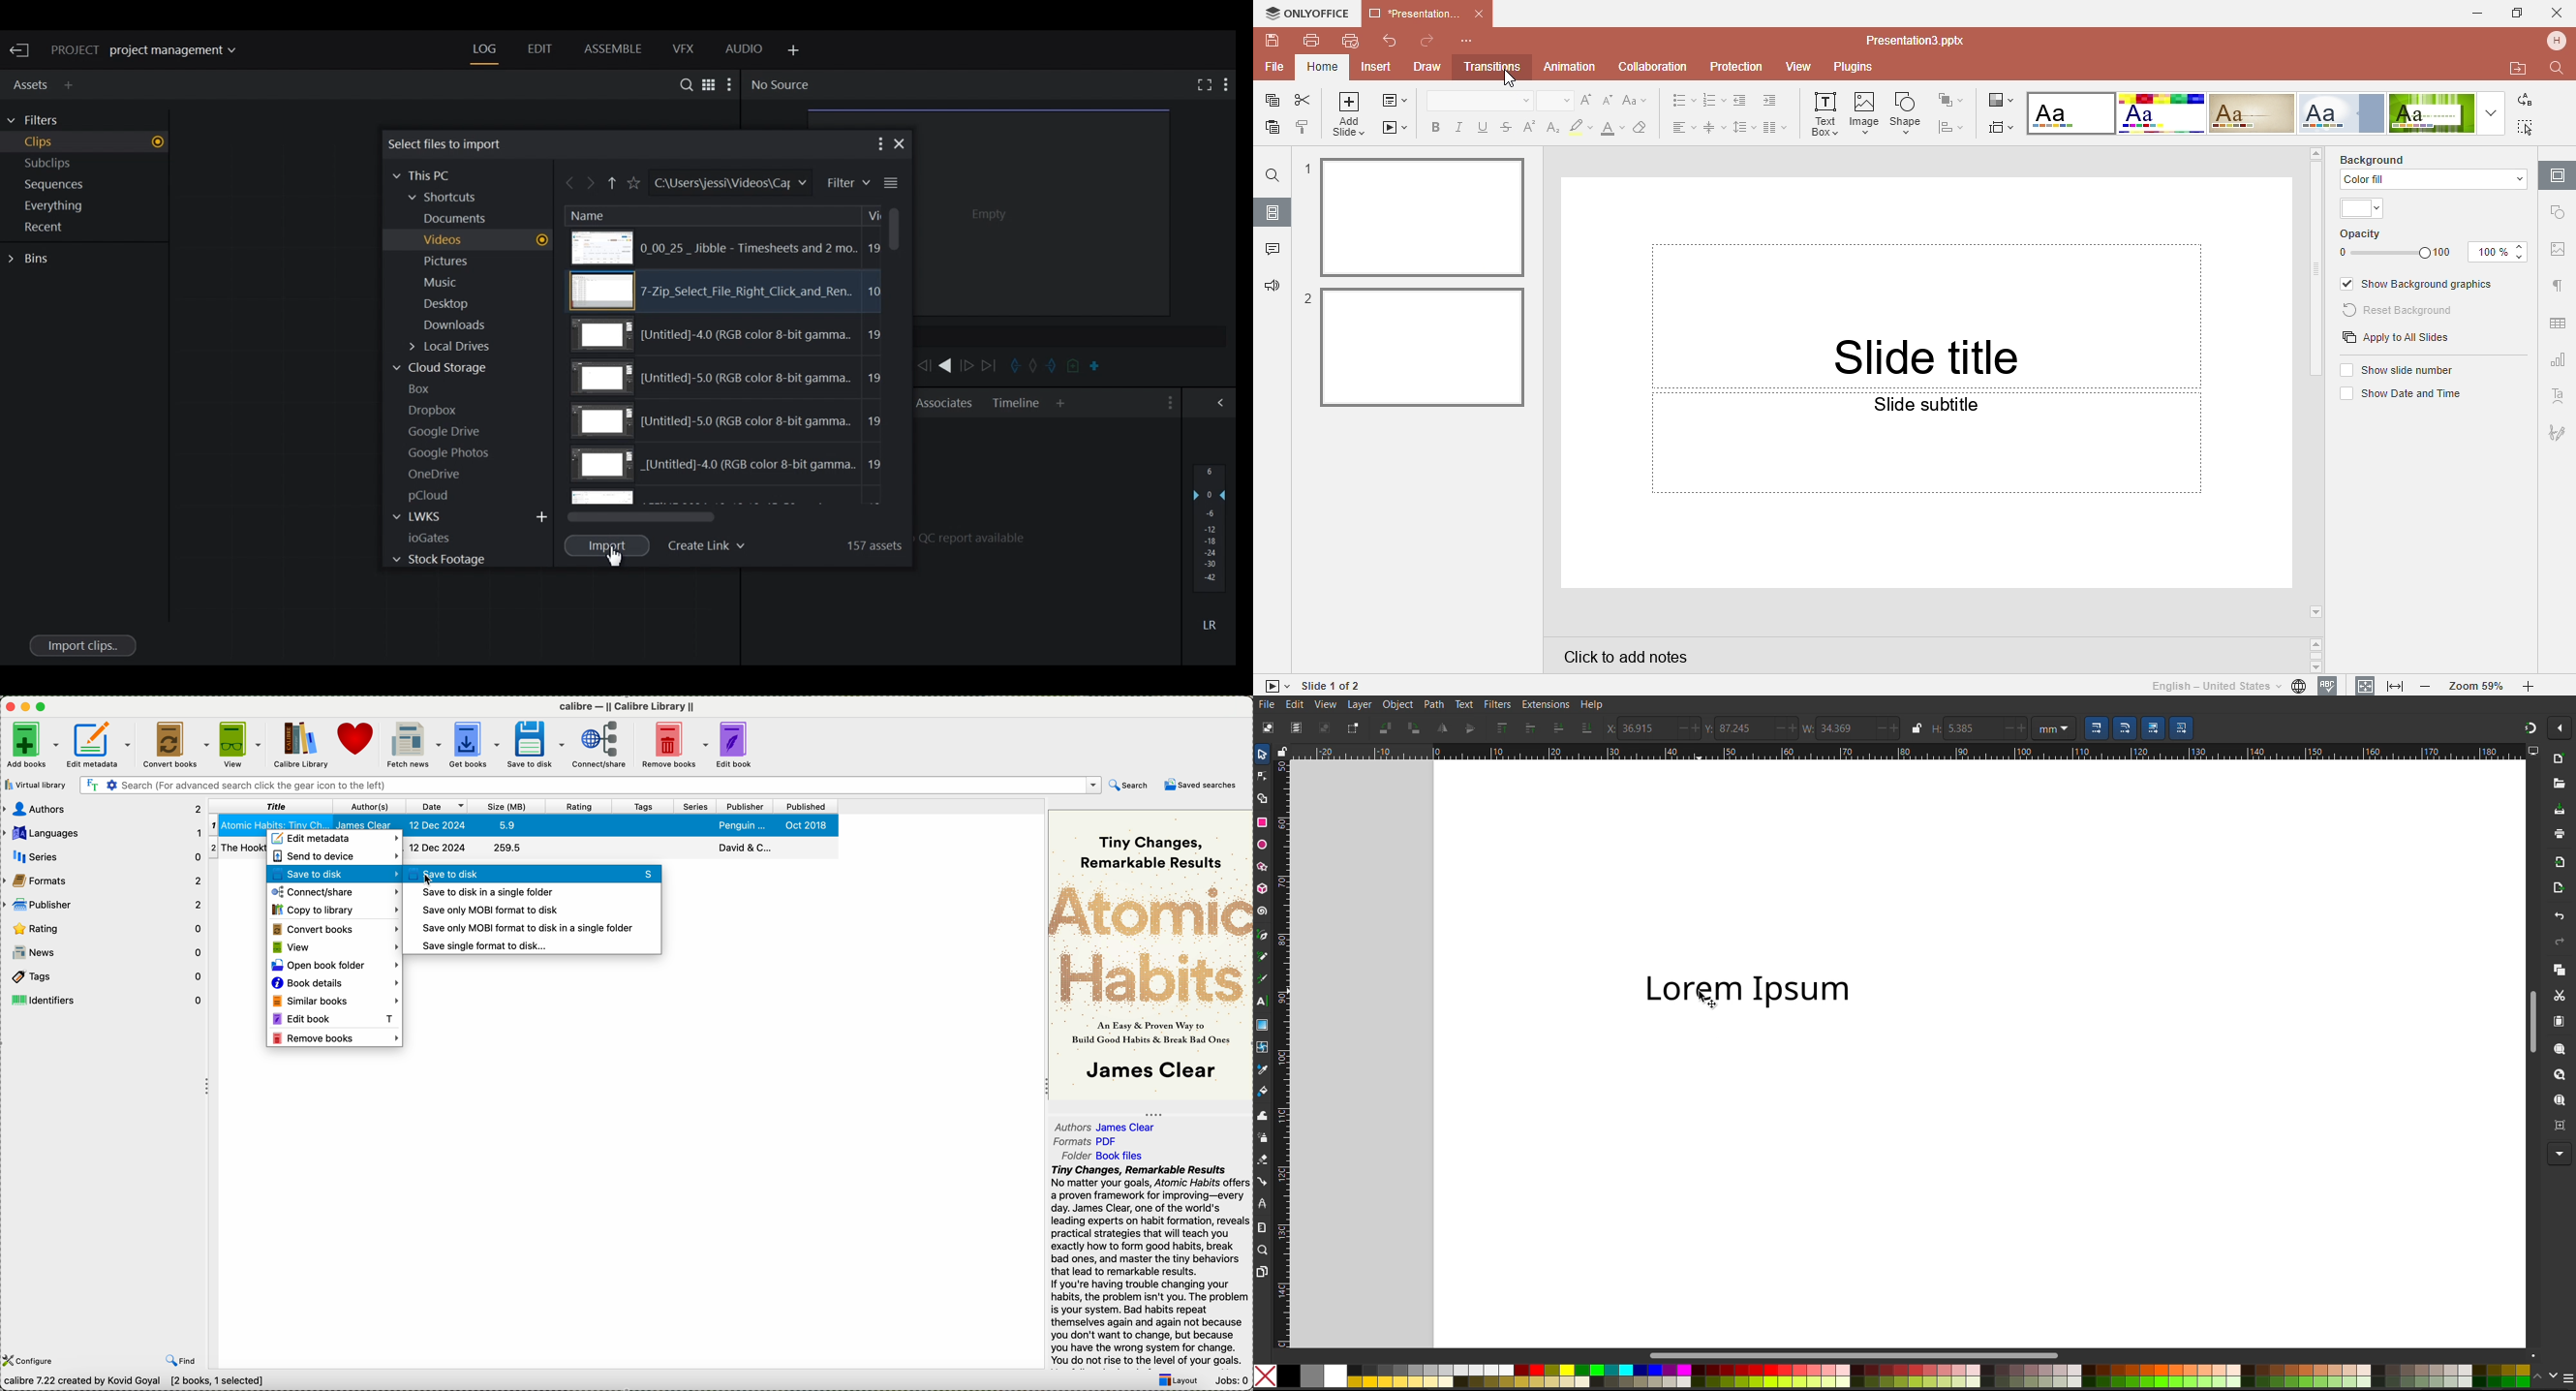 The width and height of the screenshot is (2576, 1400). Describe the element at coordinates (620, 848) in the screenshot. I see `The hooktionary book details` at that location.